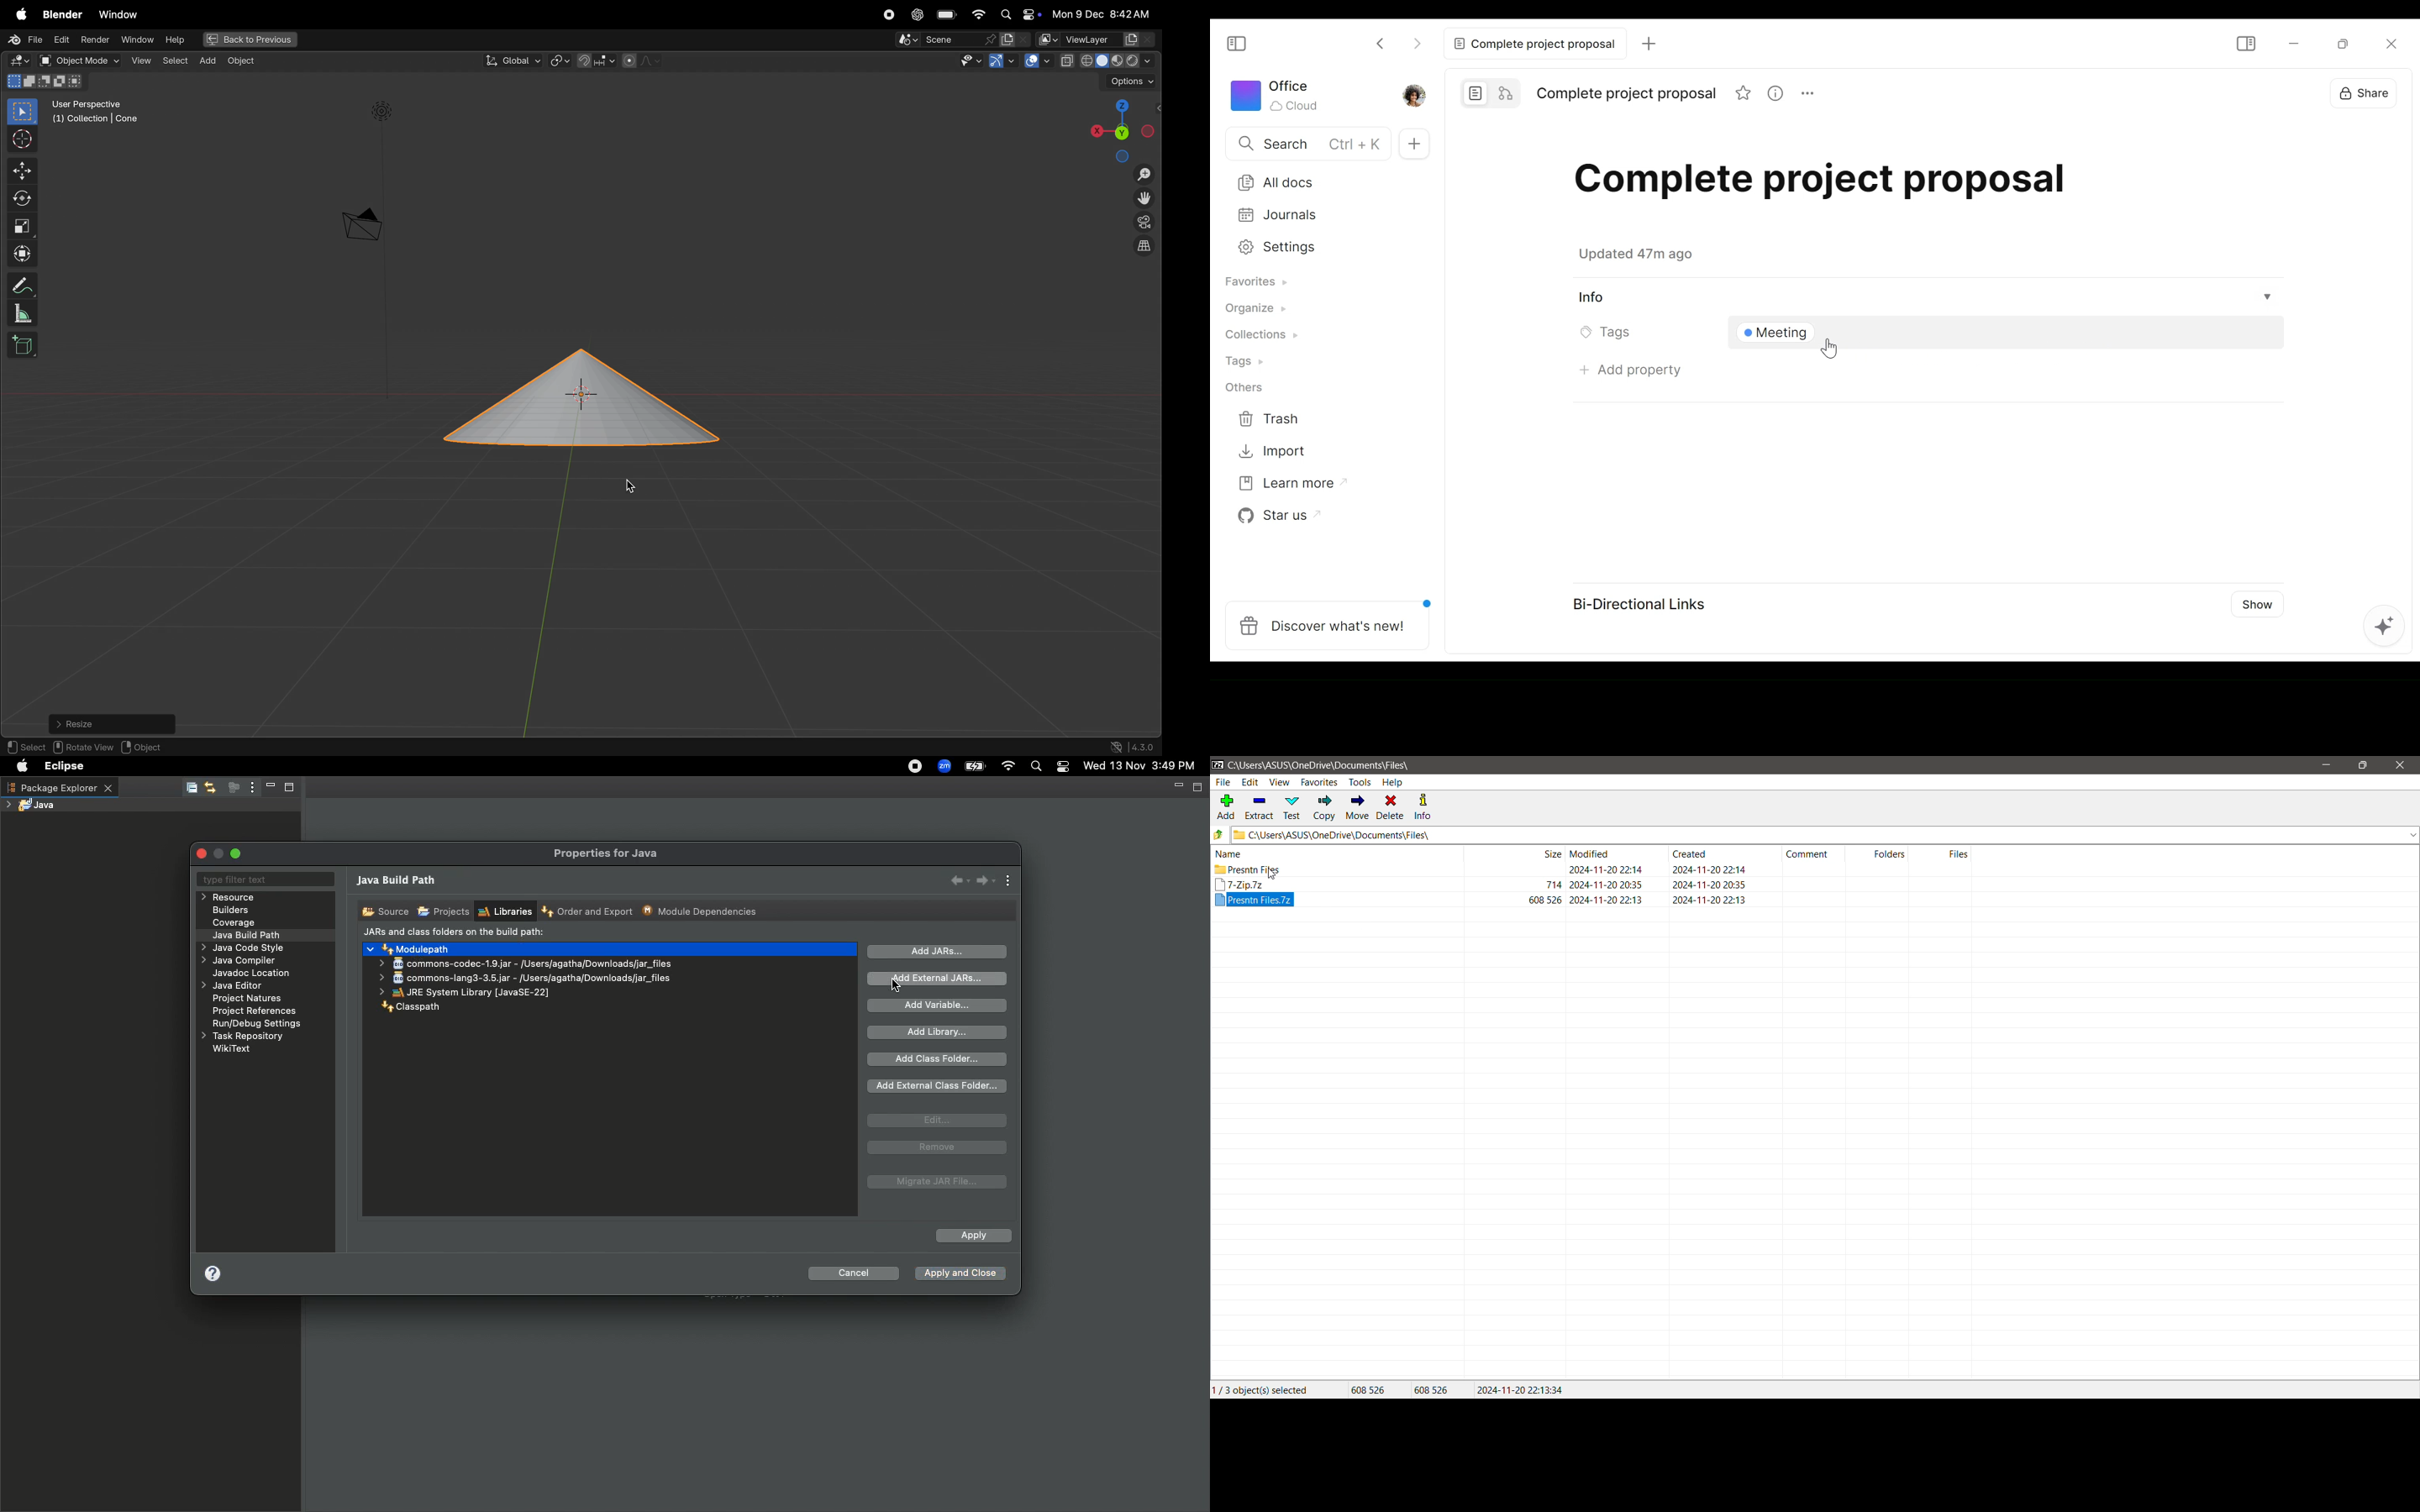 This screenshot has height=1512, width=2436. Describe the element at coordinates (1608, 334) in the screenshot. I see `Tags` at that location.